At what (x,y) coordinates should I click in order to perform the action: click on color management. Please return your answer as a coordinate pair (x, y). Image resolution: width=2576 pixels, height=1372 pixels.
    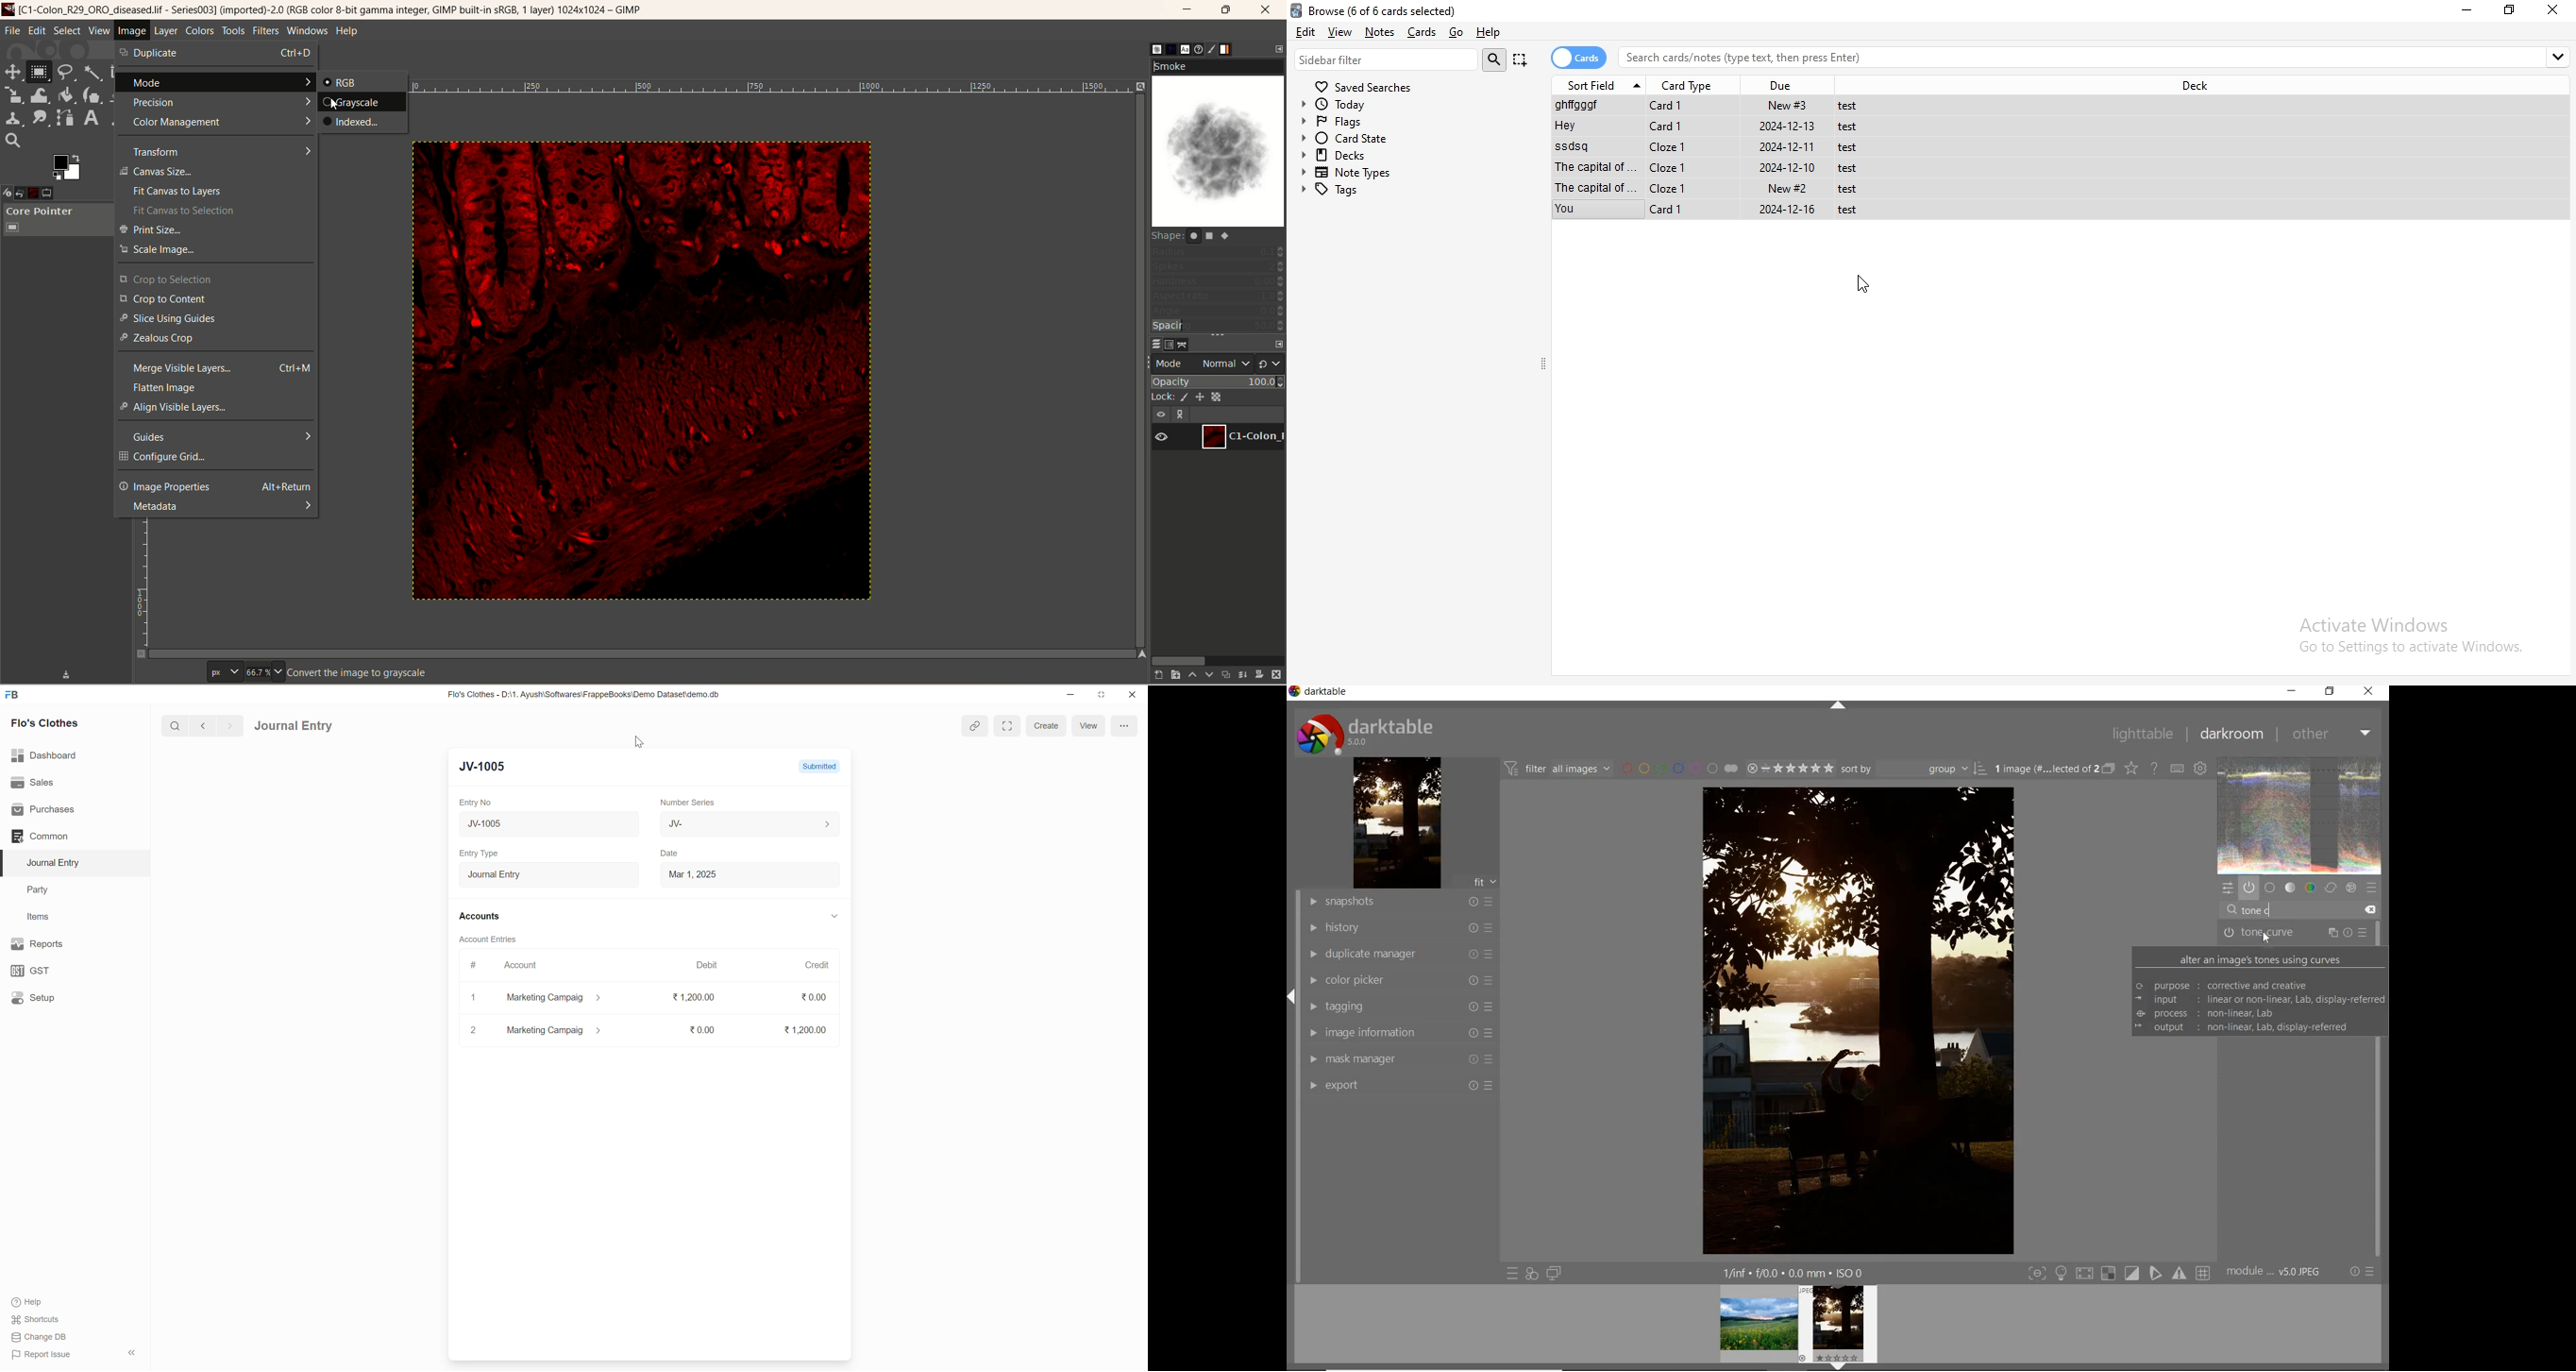
    Looking at the image, I should click on (218, 124).